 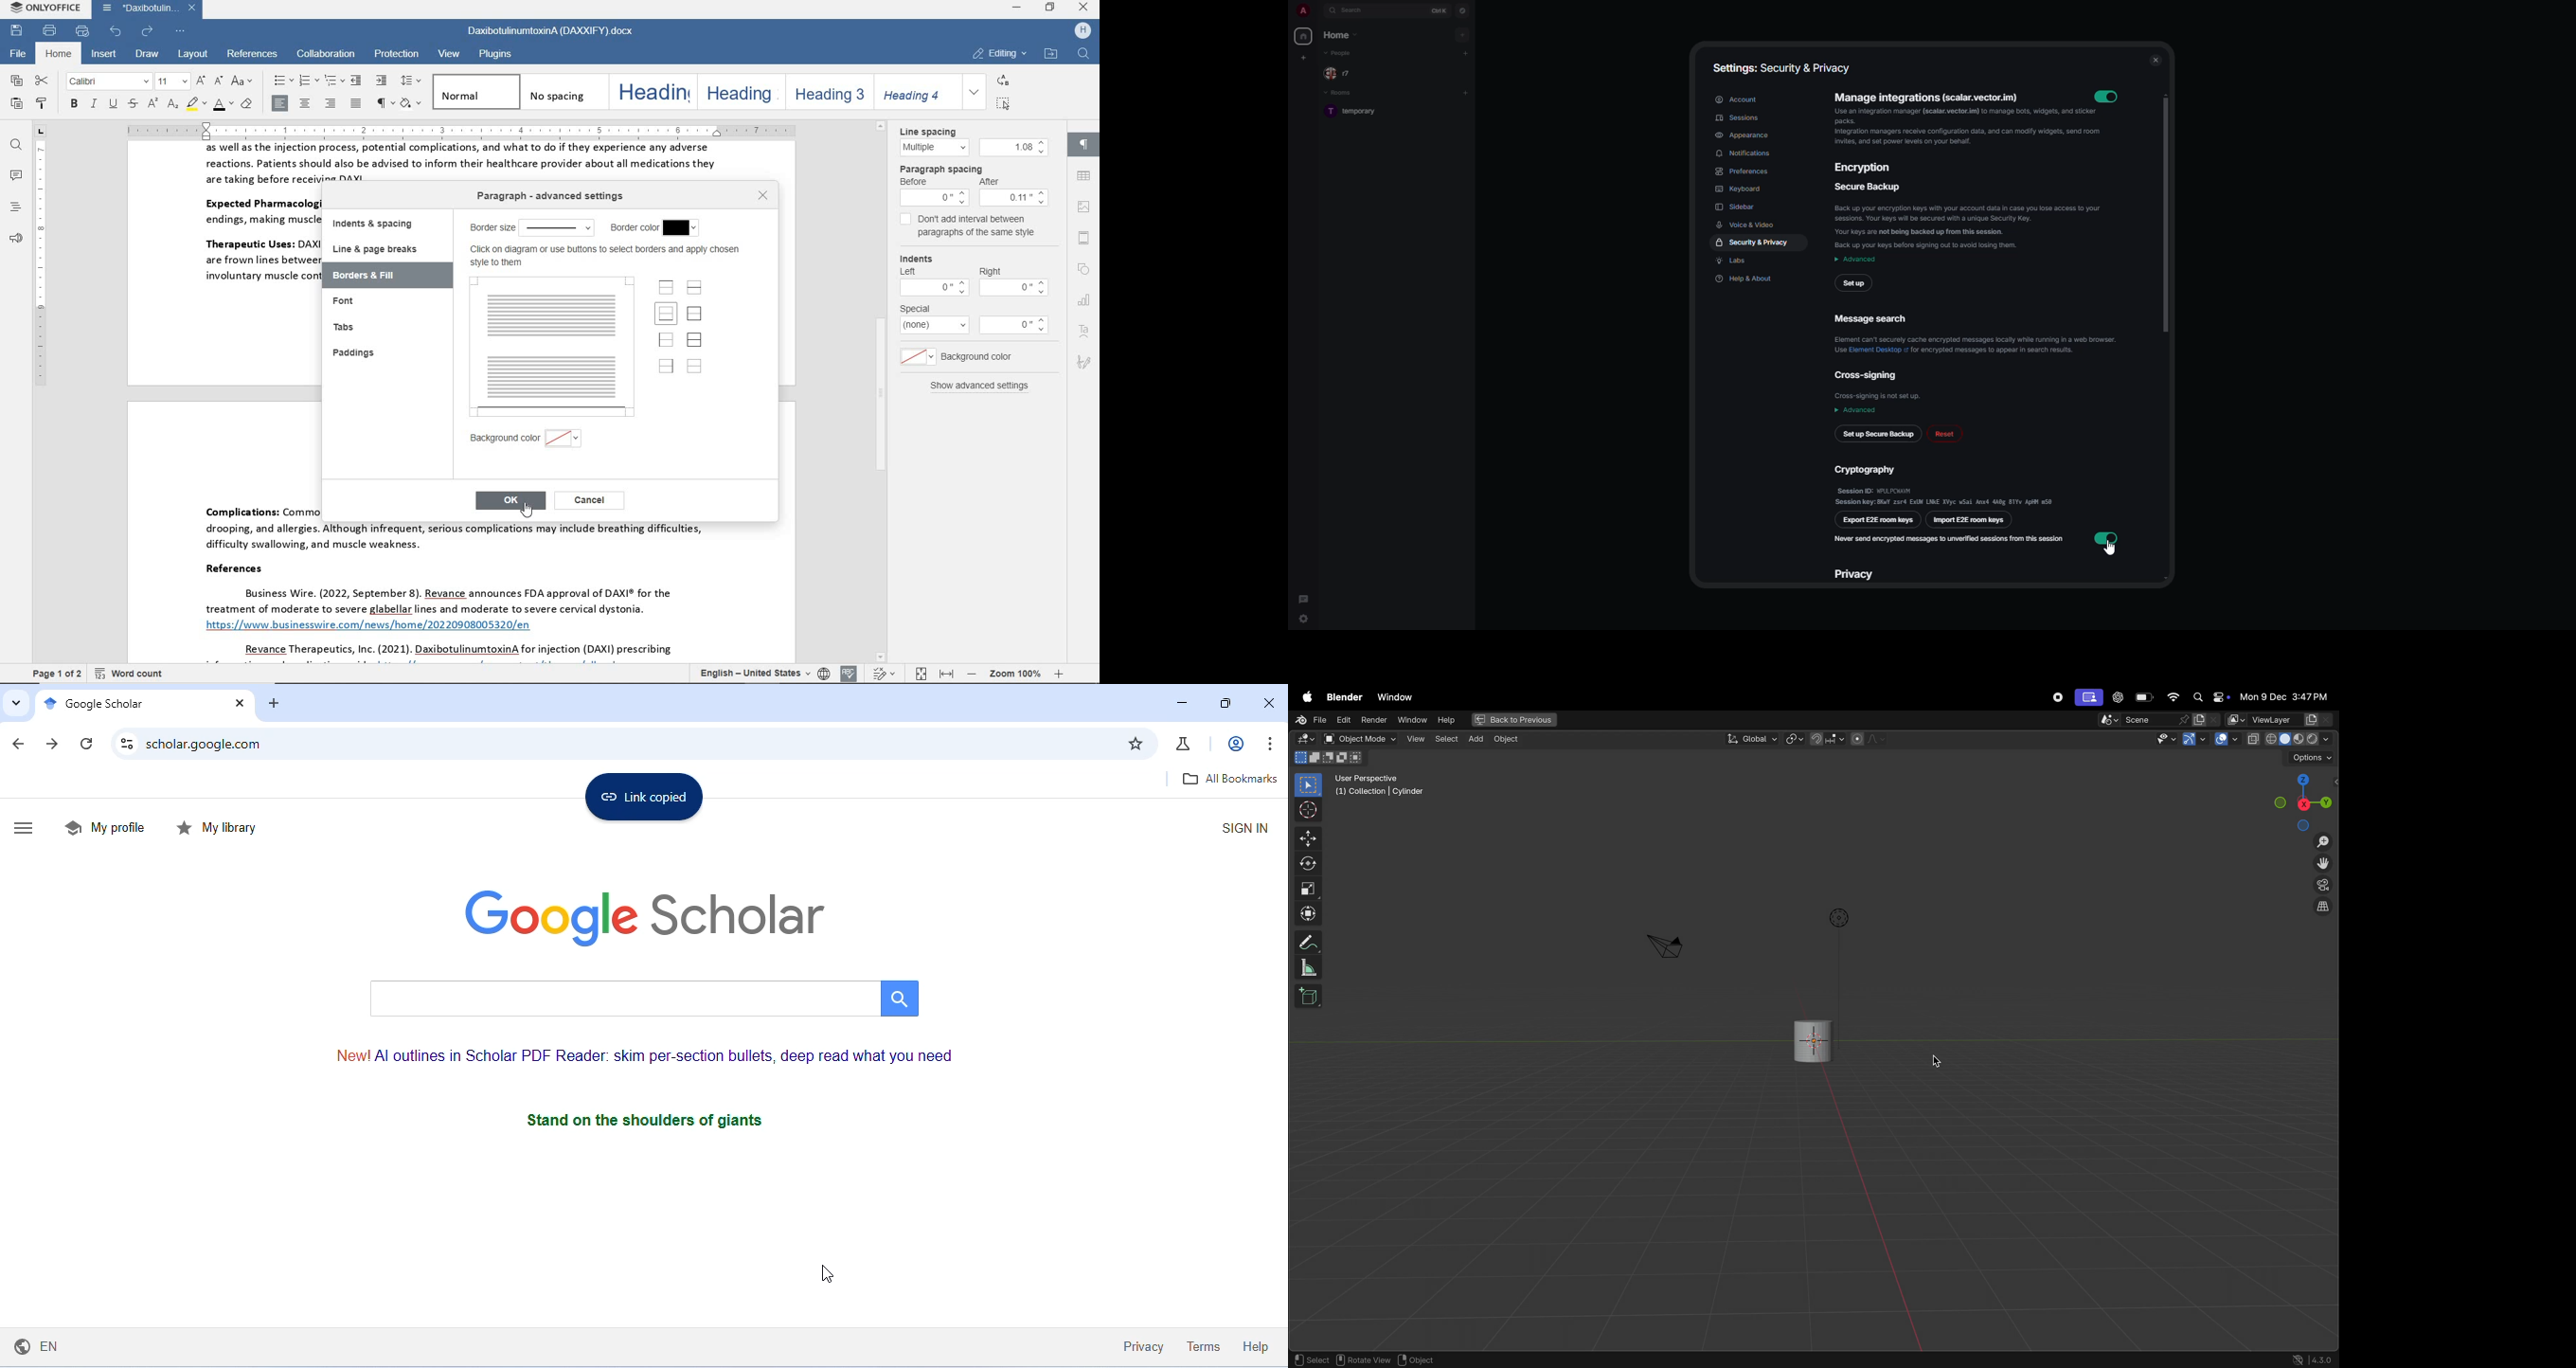 What do you see at coordinates (1083, 176) in the screenshot?
I see `table` at bounding box center [1083, 176].